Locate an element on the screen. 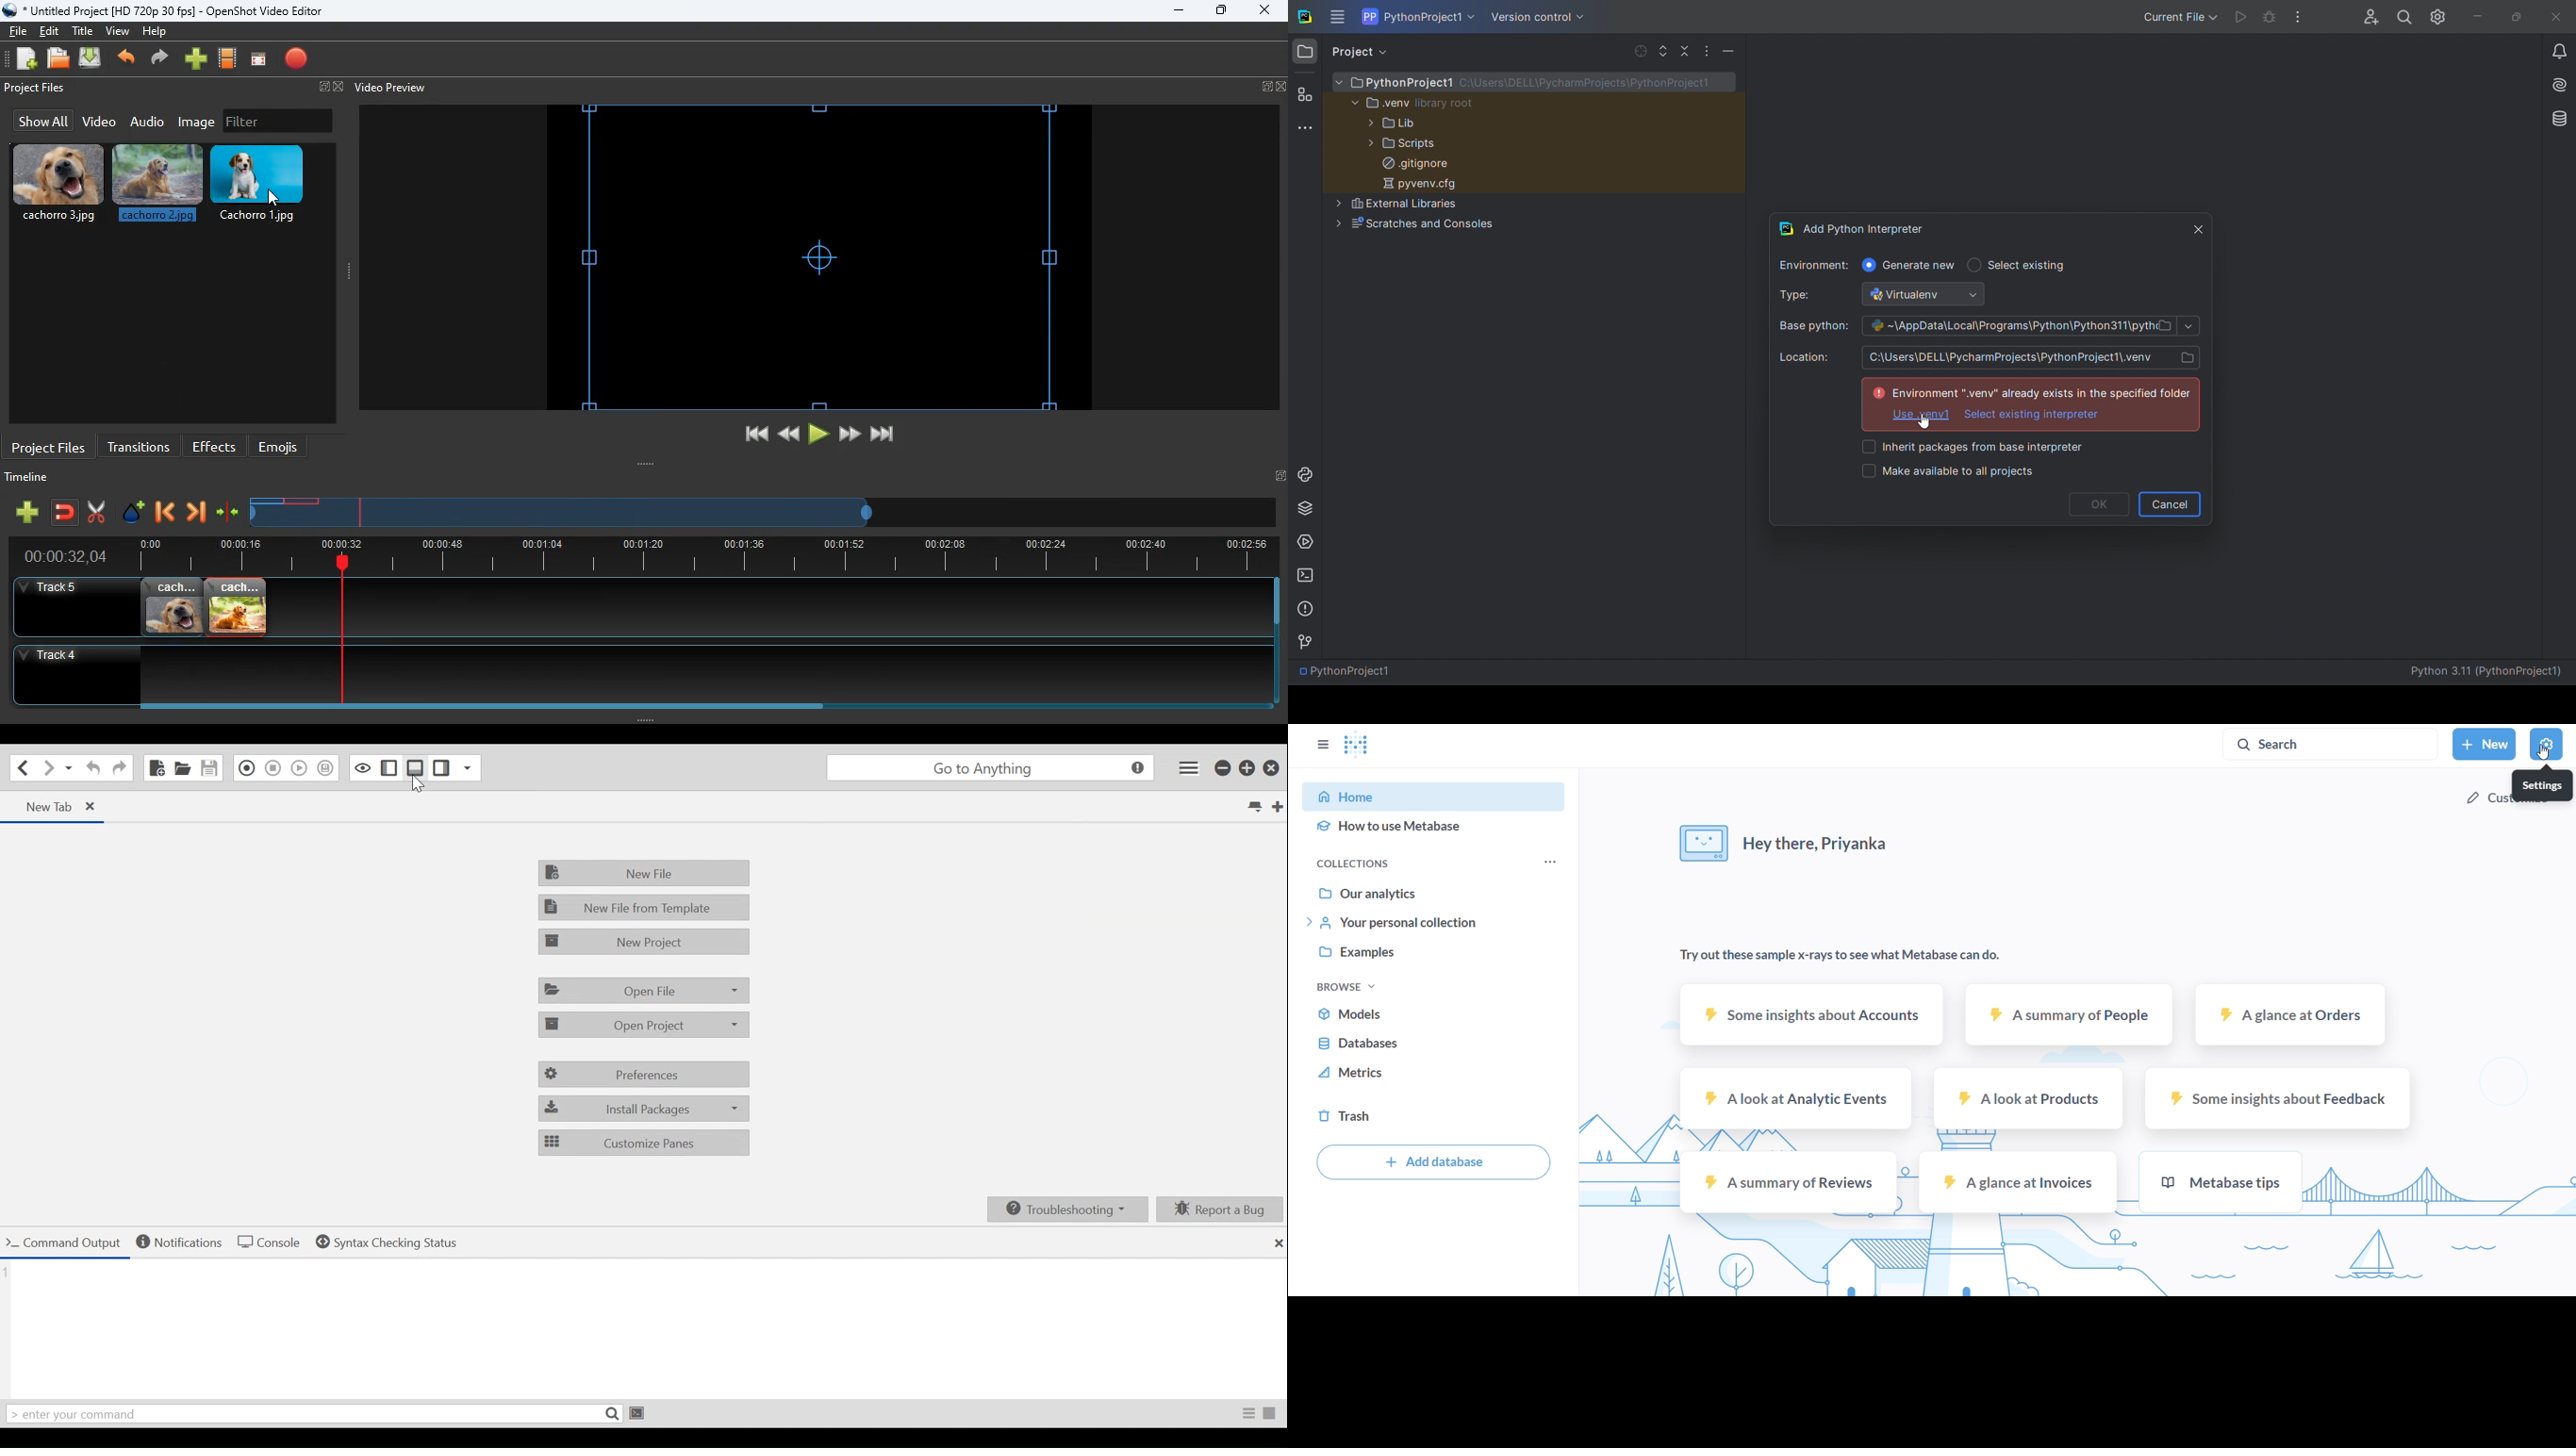 Image resolution: width=2576 pixels, height=1456 pixels. image is located at coordinates (198, 122).